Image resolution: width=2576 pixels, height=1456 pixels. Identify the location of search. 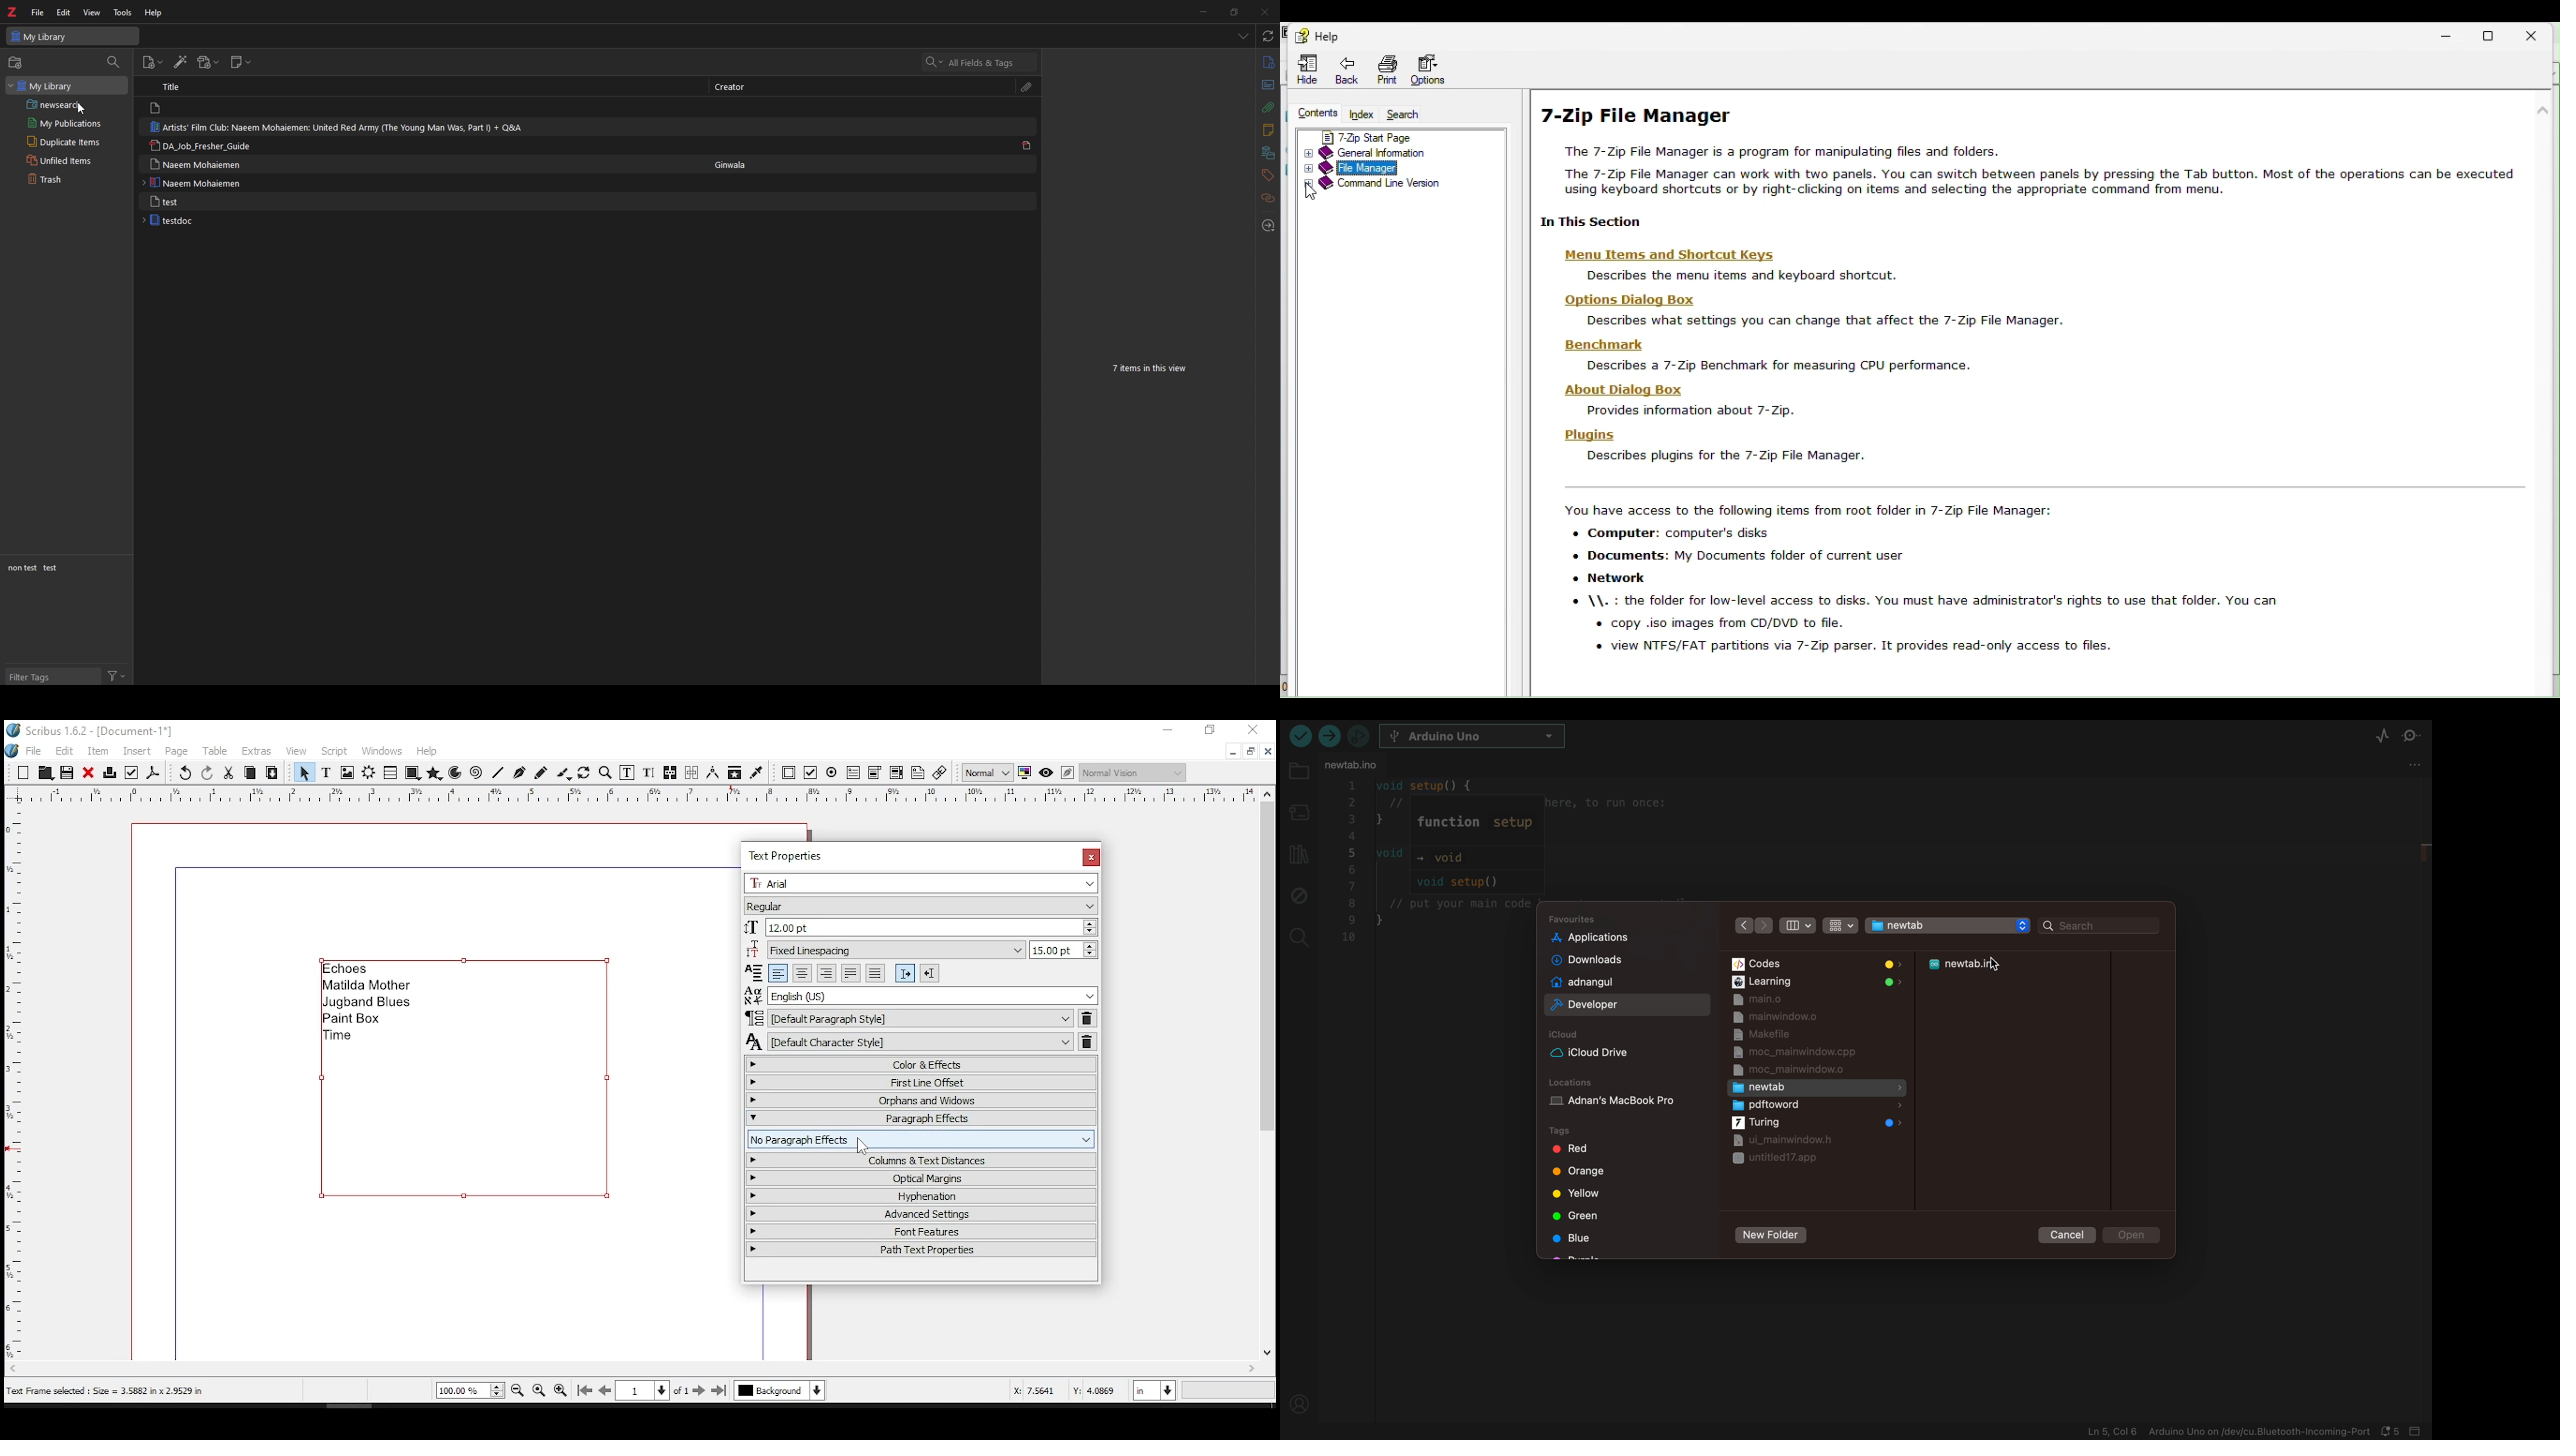
(1298, 935).